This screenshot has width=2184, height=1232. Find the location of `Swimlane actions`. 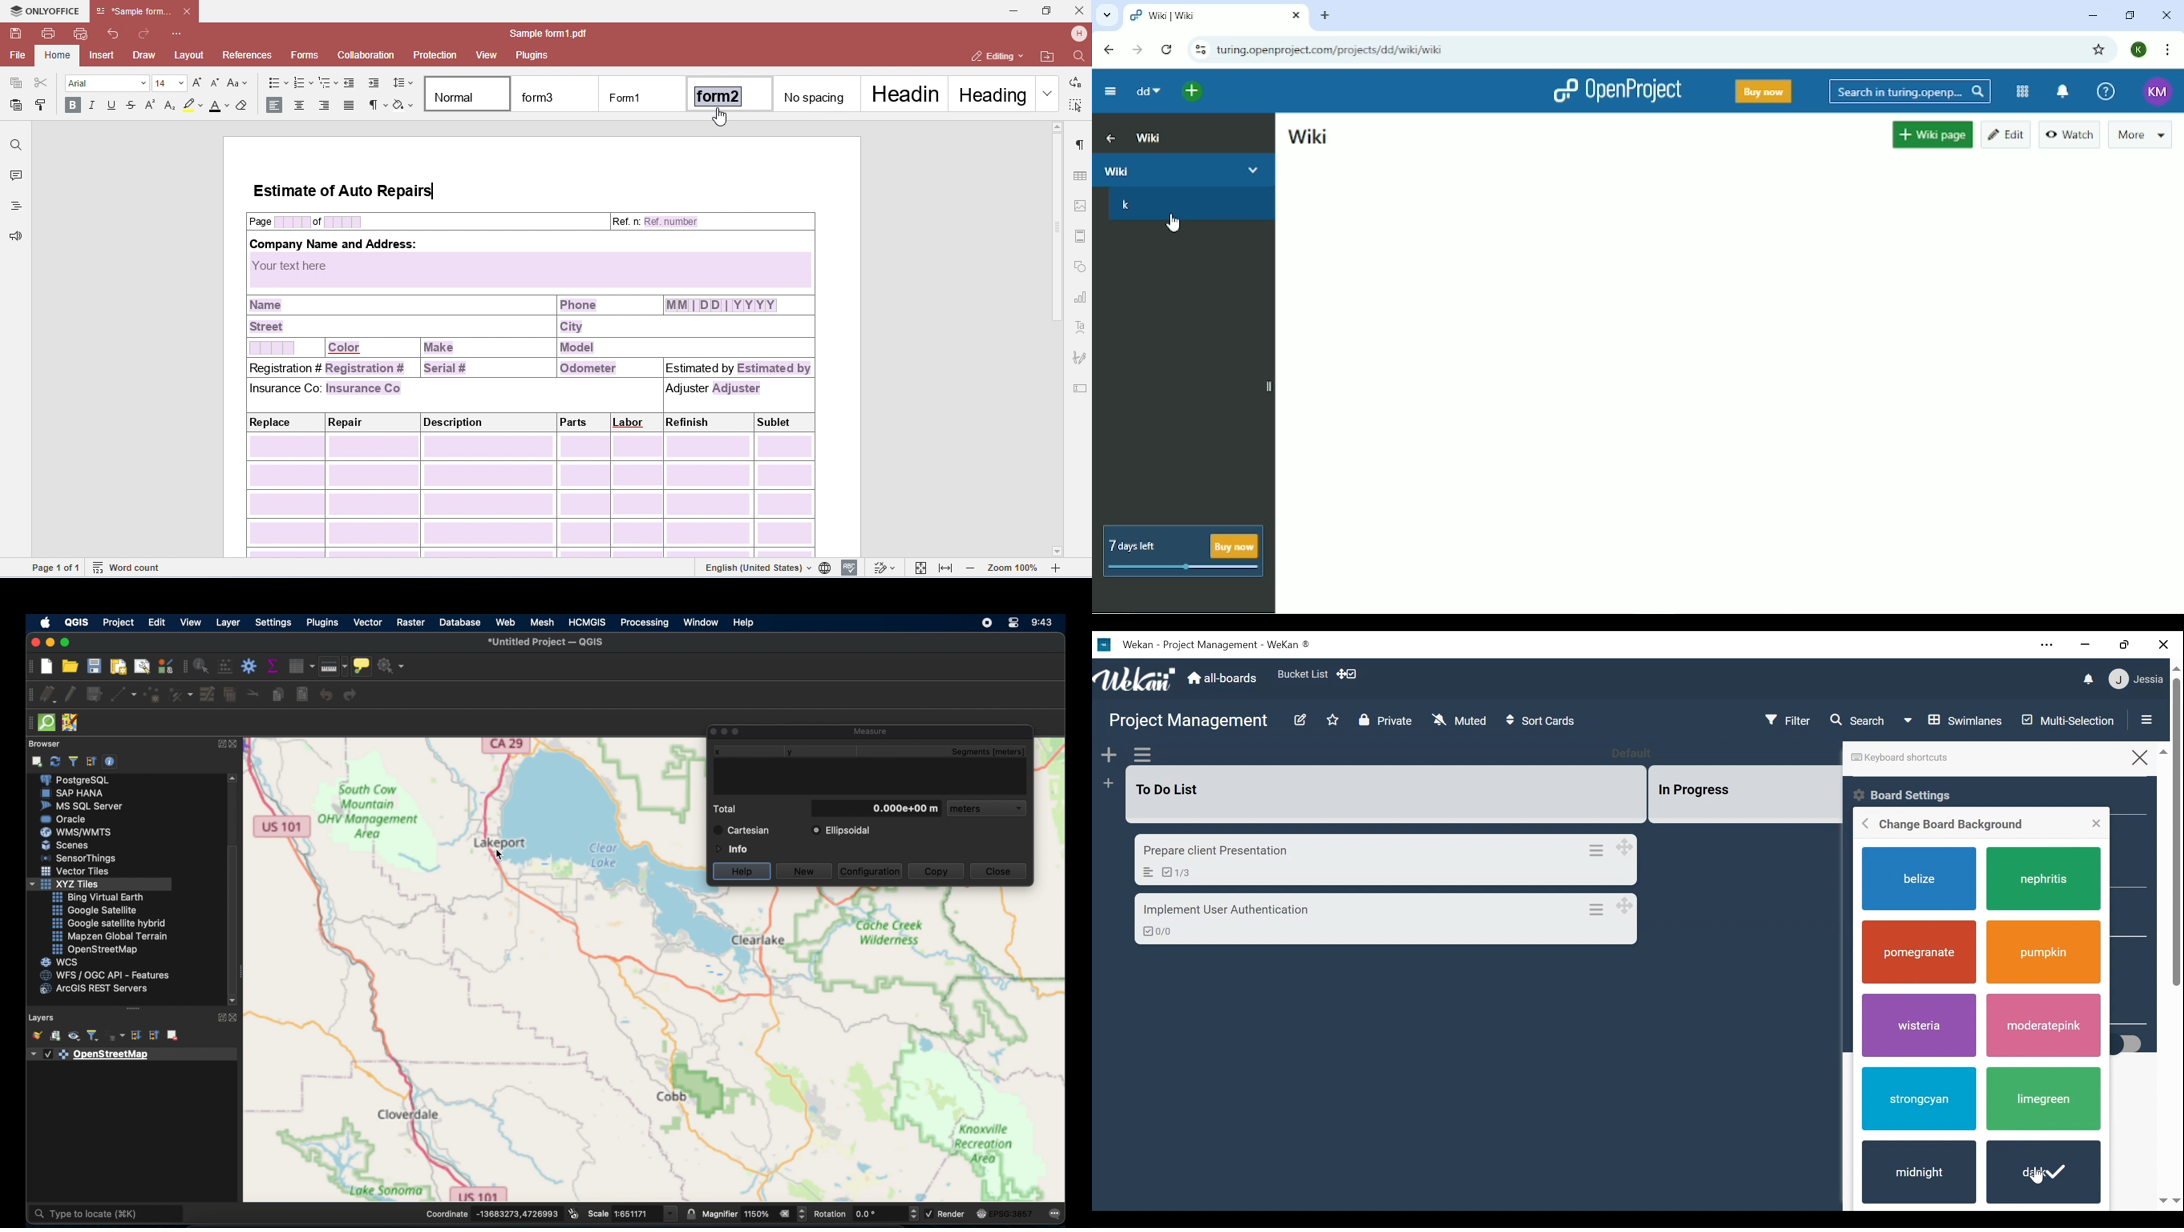

Swimlane actions is located at coordinates (1143, 754).